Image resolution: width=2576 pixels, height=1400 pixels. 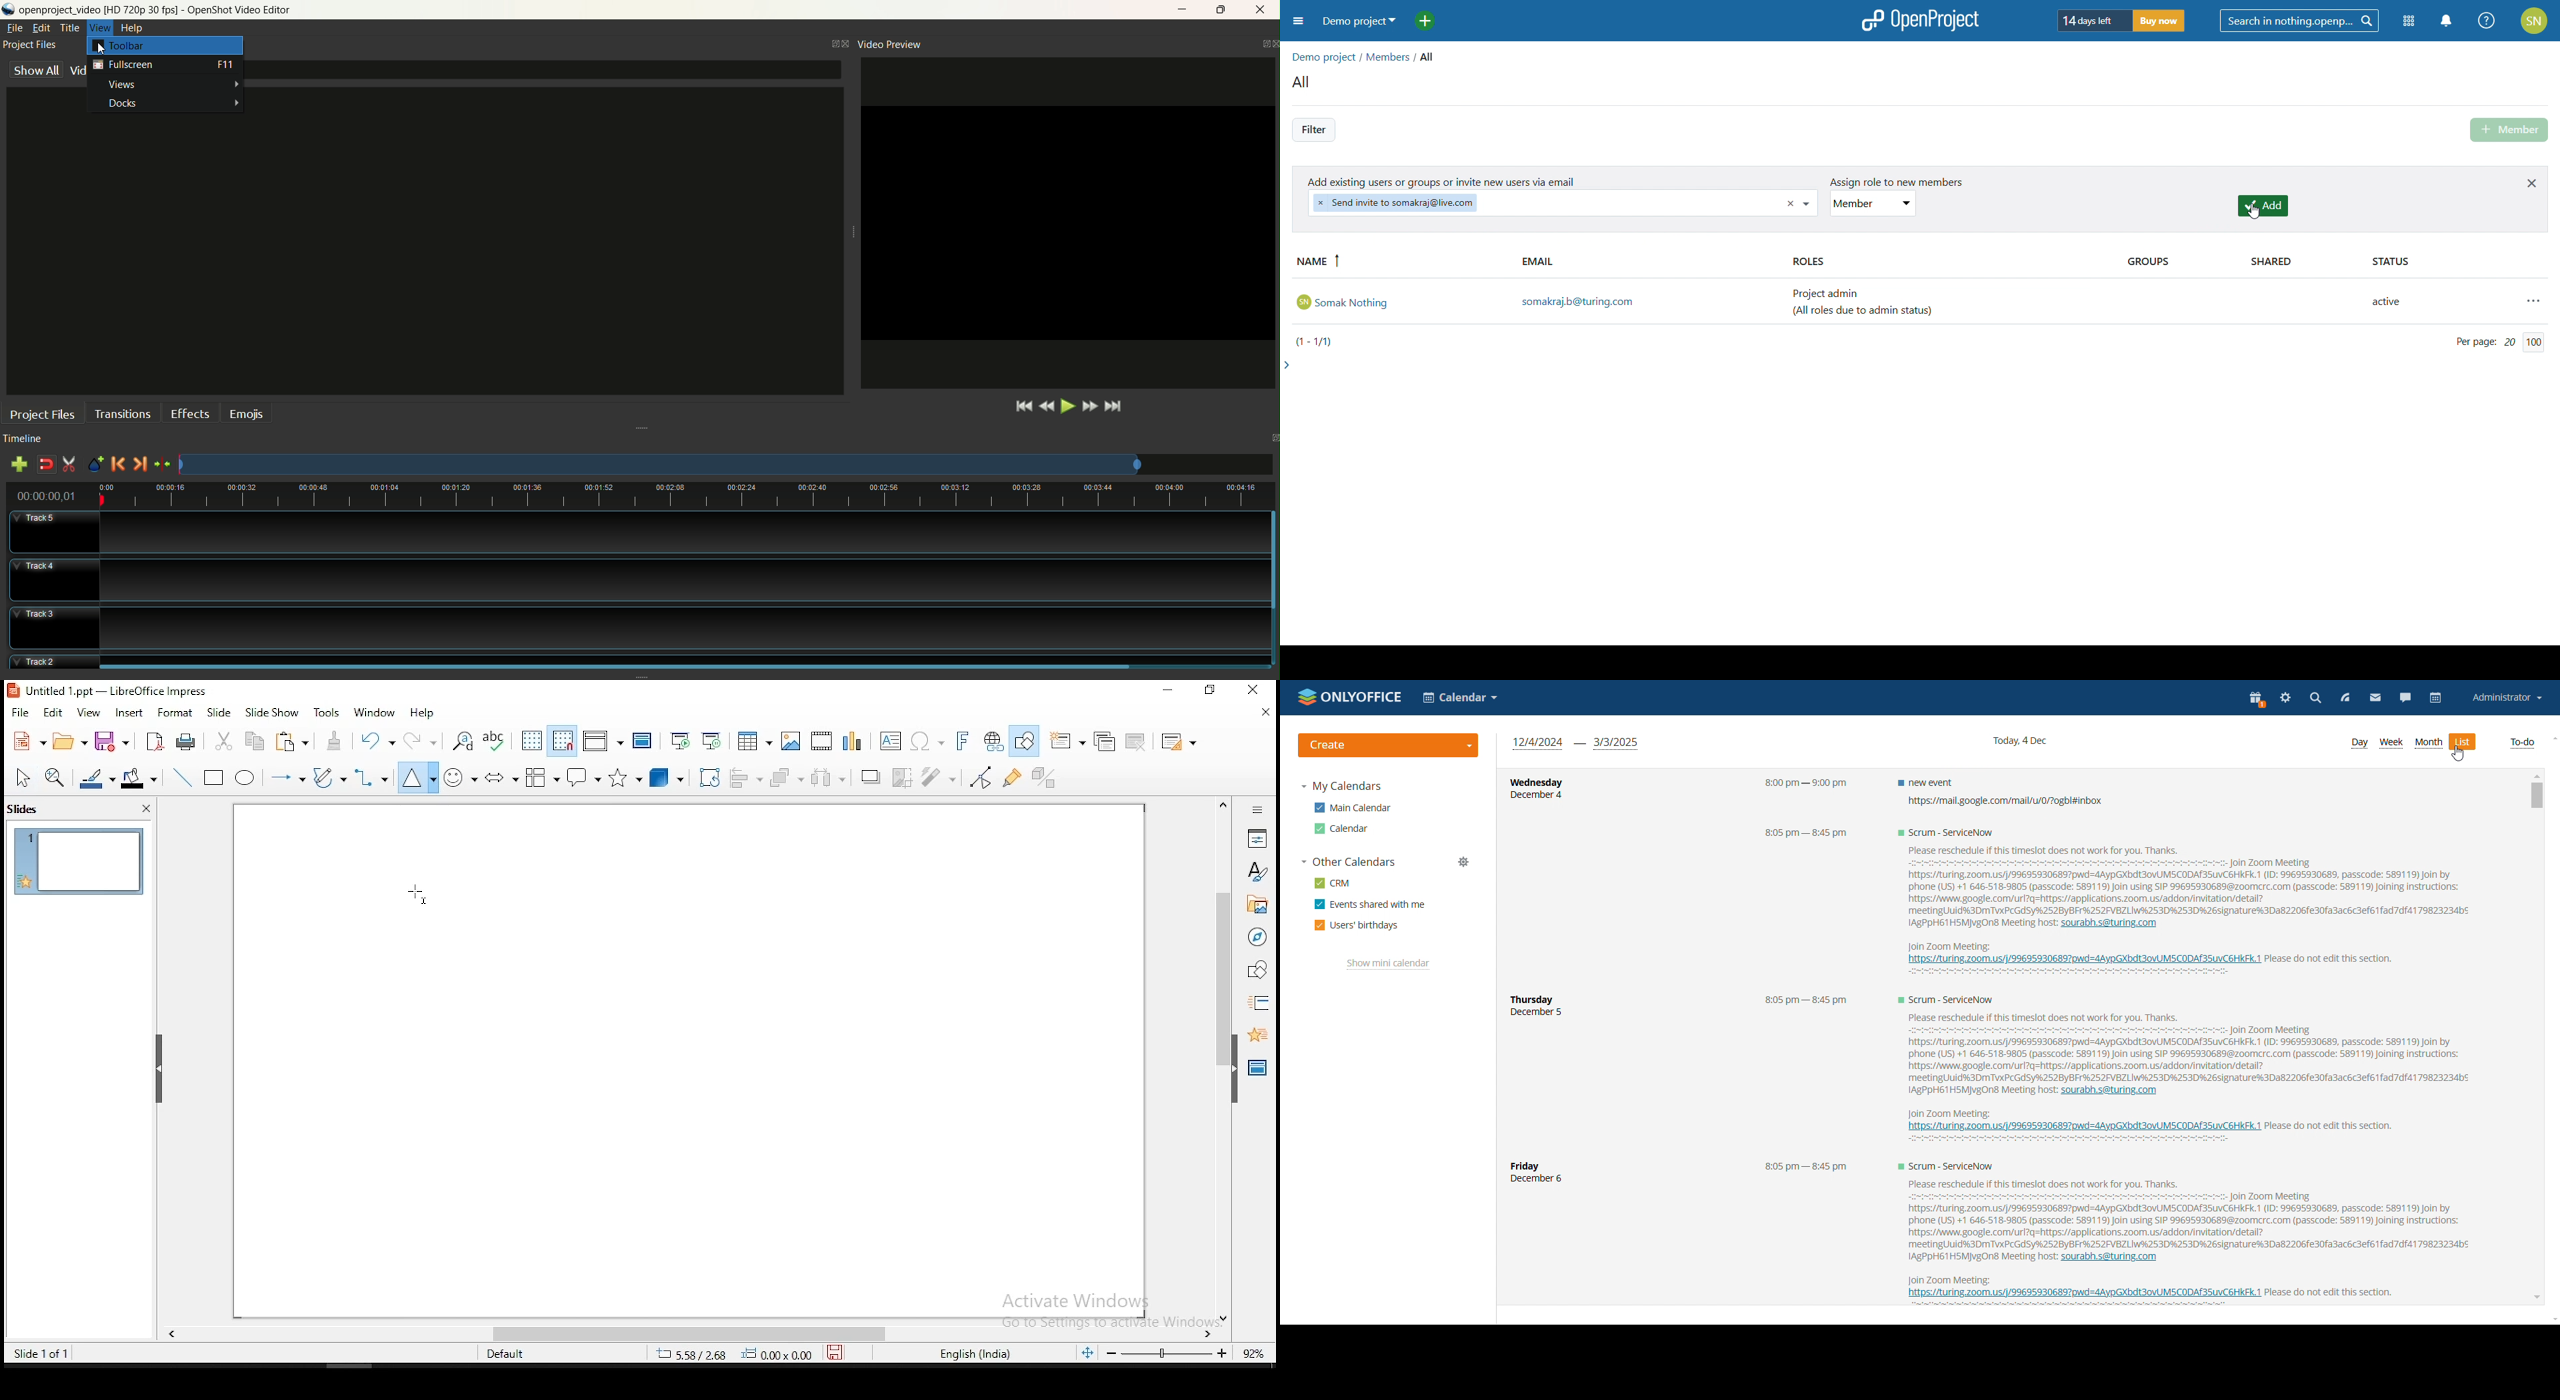 I want to click on logo, so click(x=9, y=11).